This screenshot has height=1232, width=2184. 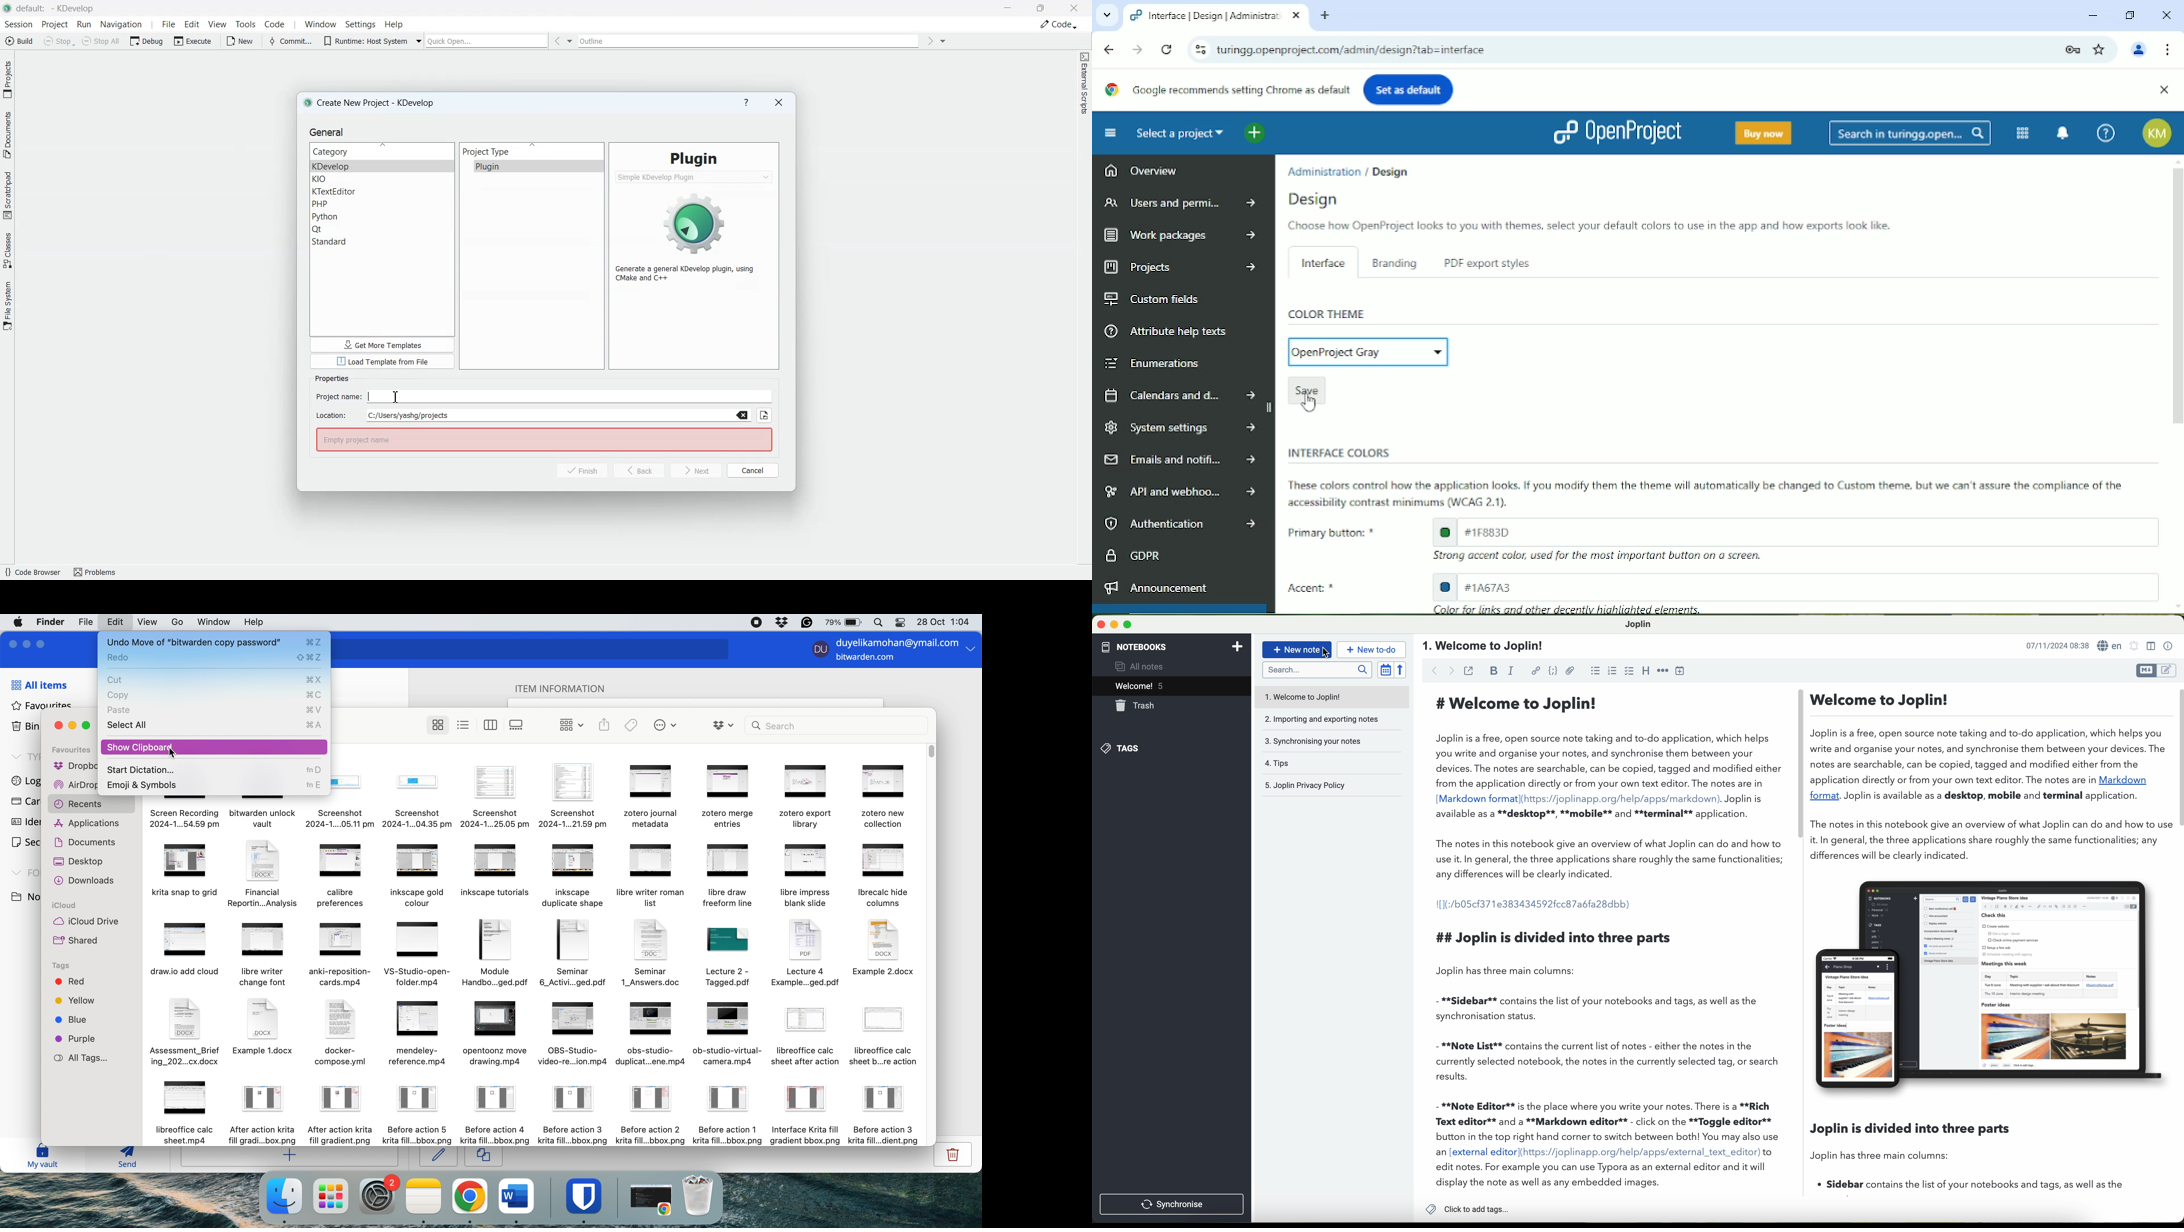 I want to click on tags, so click(x=1121, y=749).